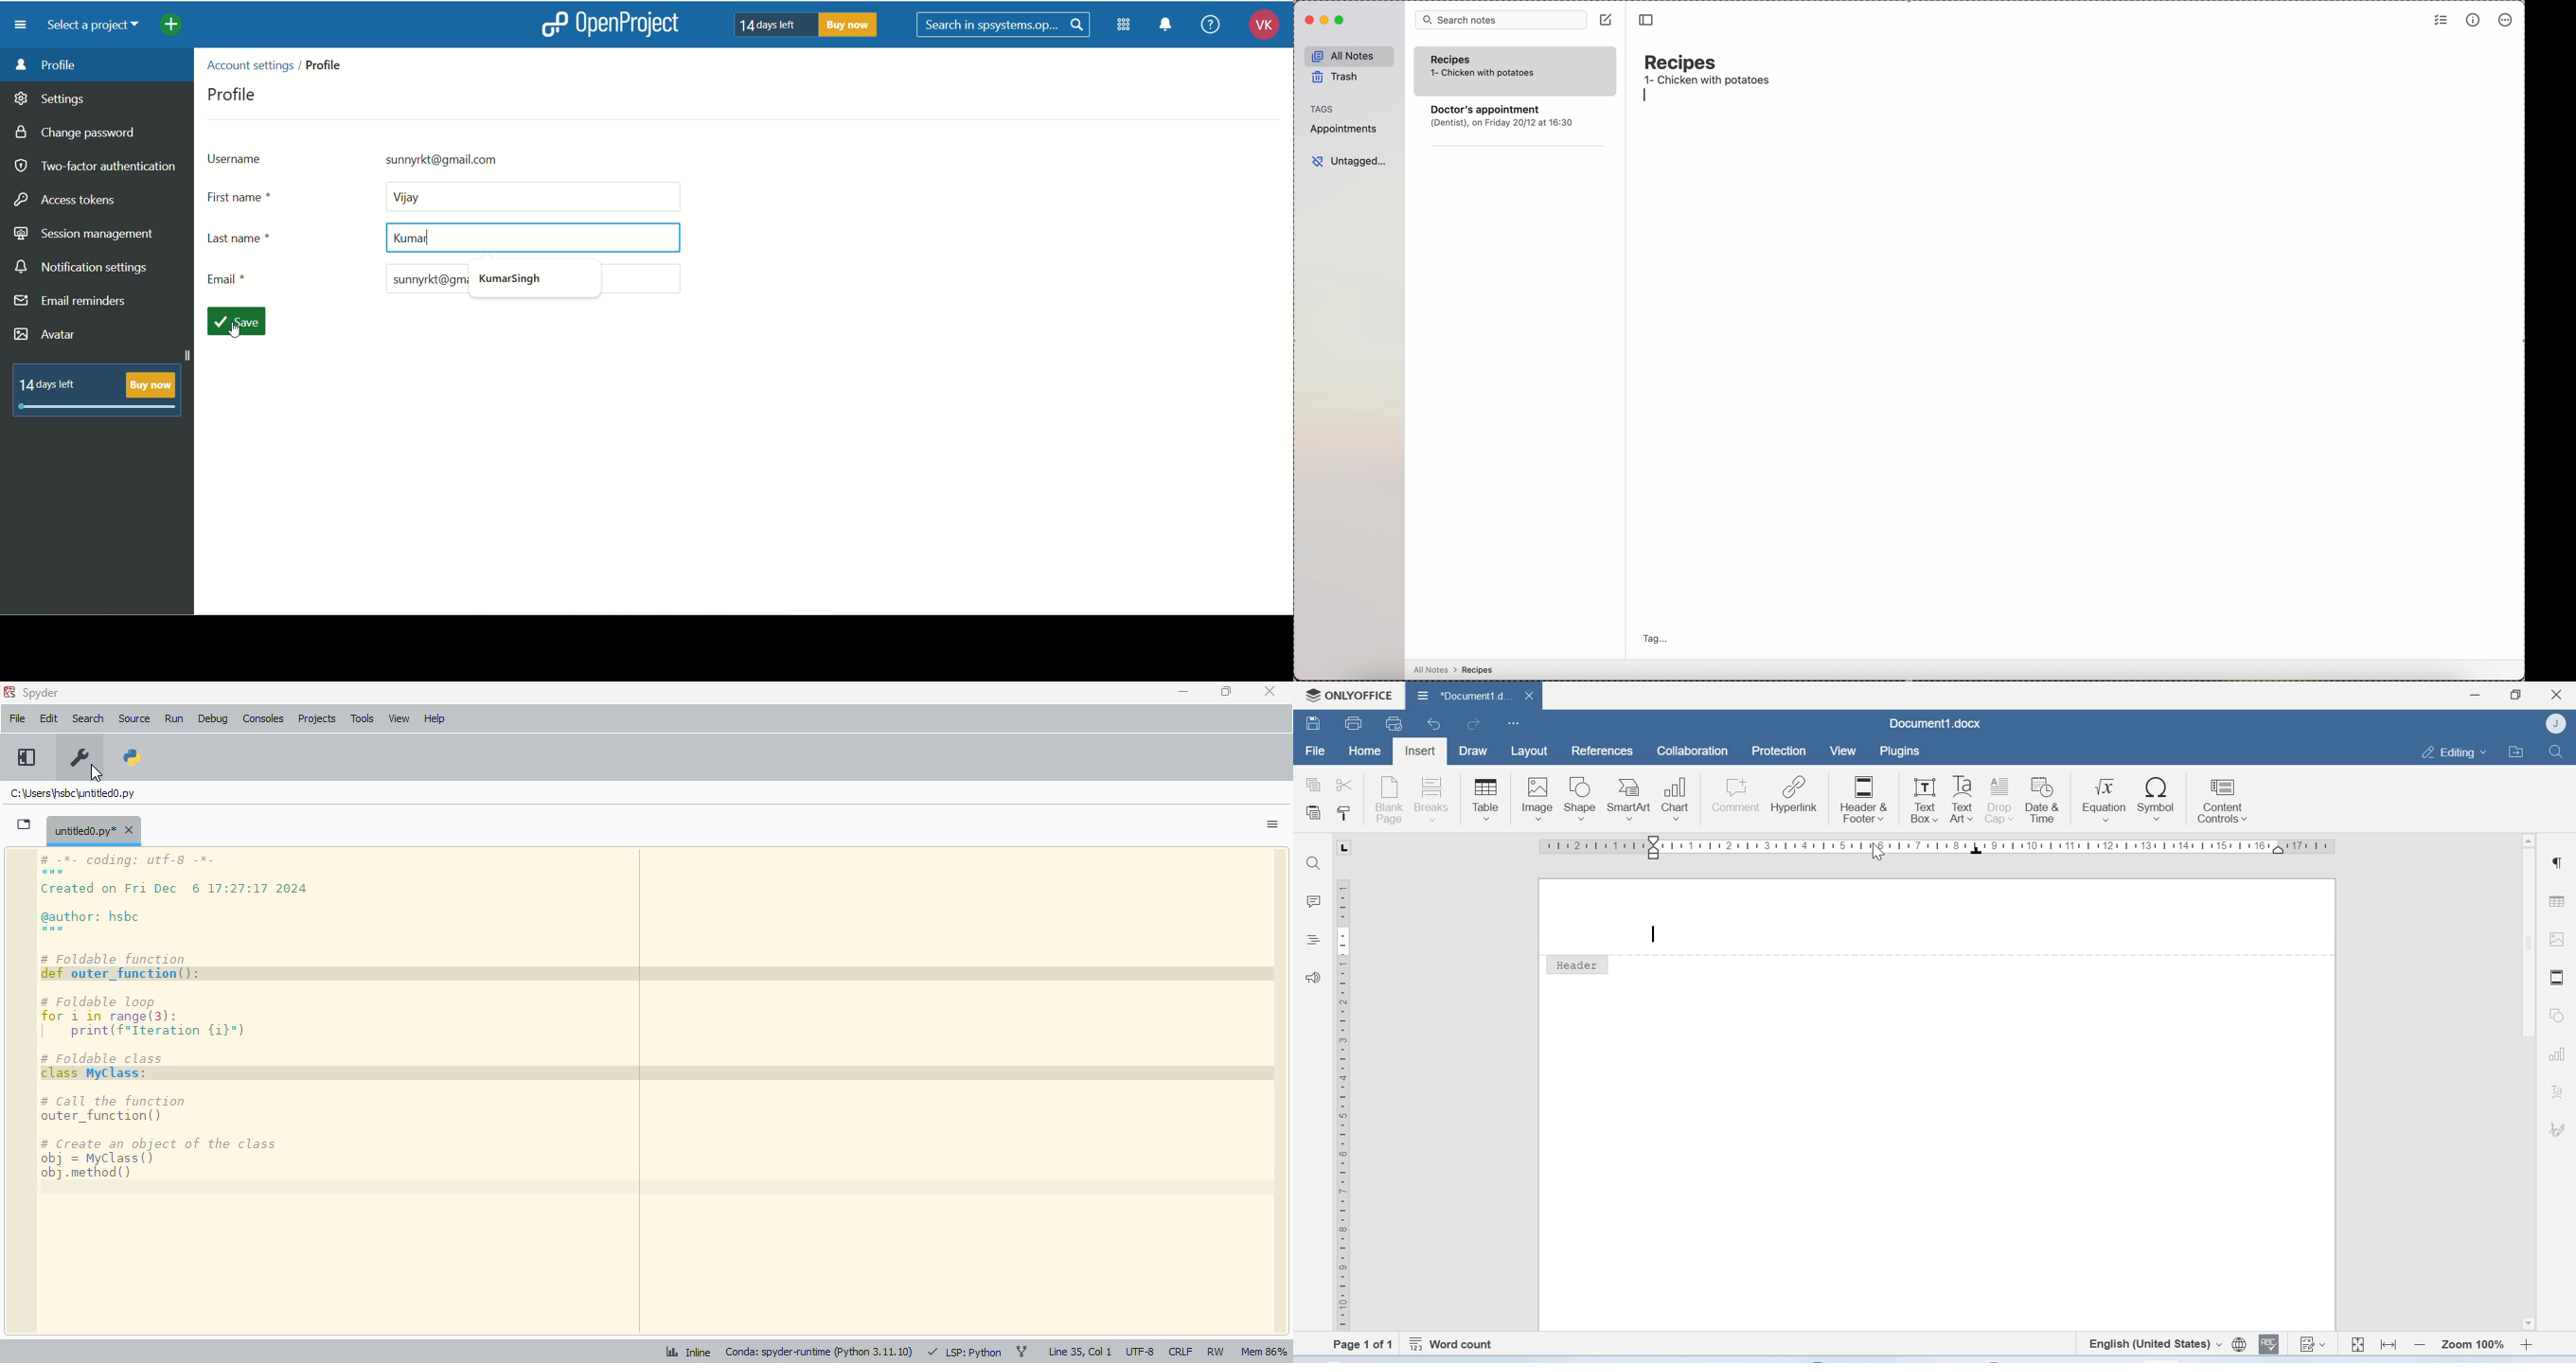 This screenshot has width=2576, height=1372. I want to click on minimize, so click(1183, 691).